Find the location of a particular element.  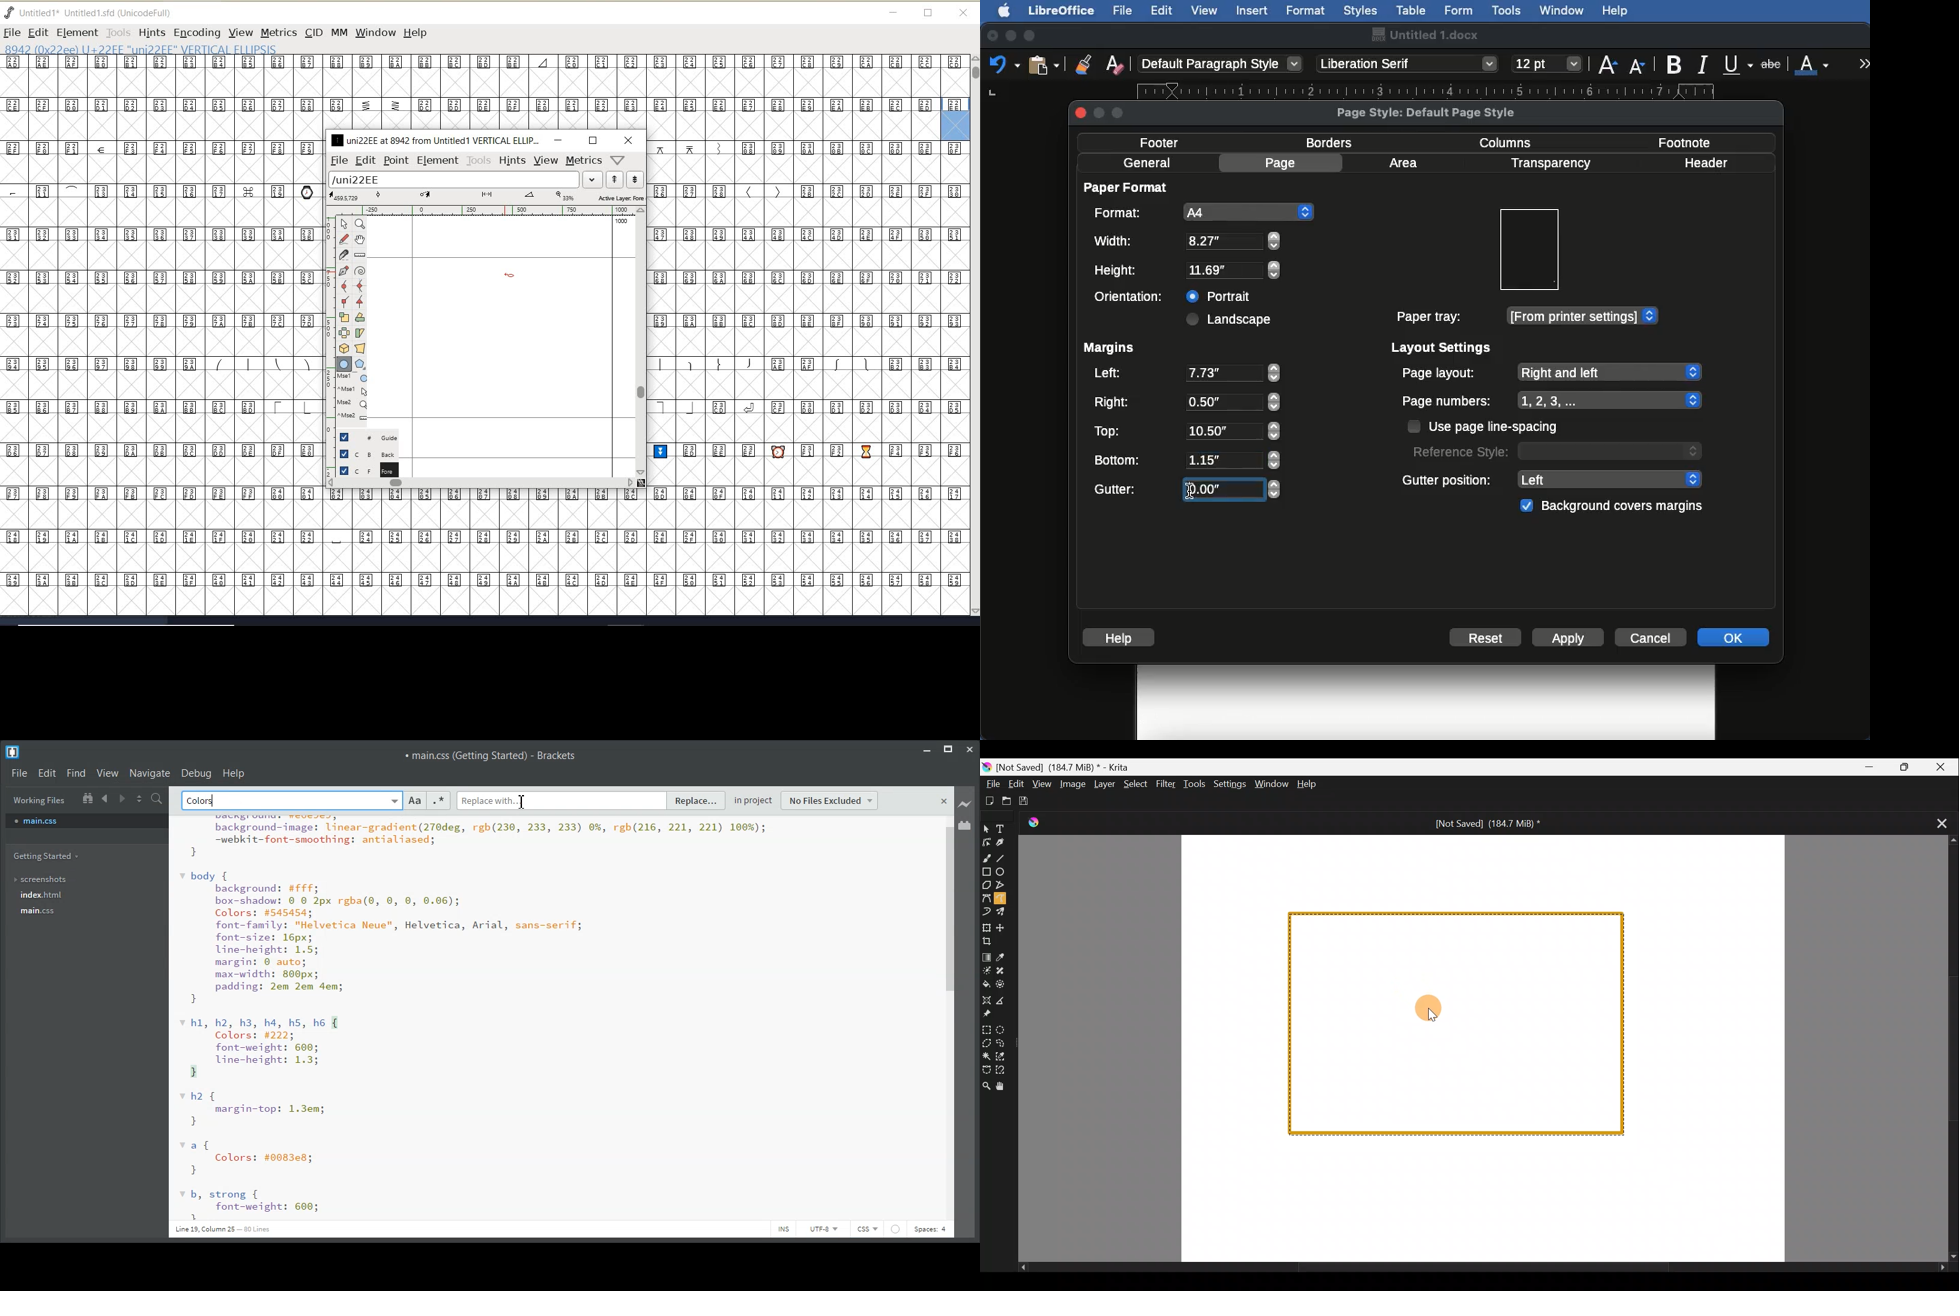

Window is located at coordinates (1270, 785).